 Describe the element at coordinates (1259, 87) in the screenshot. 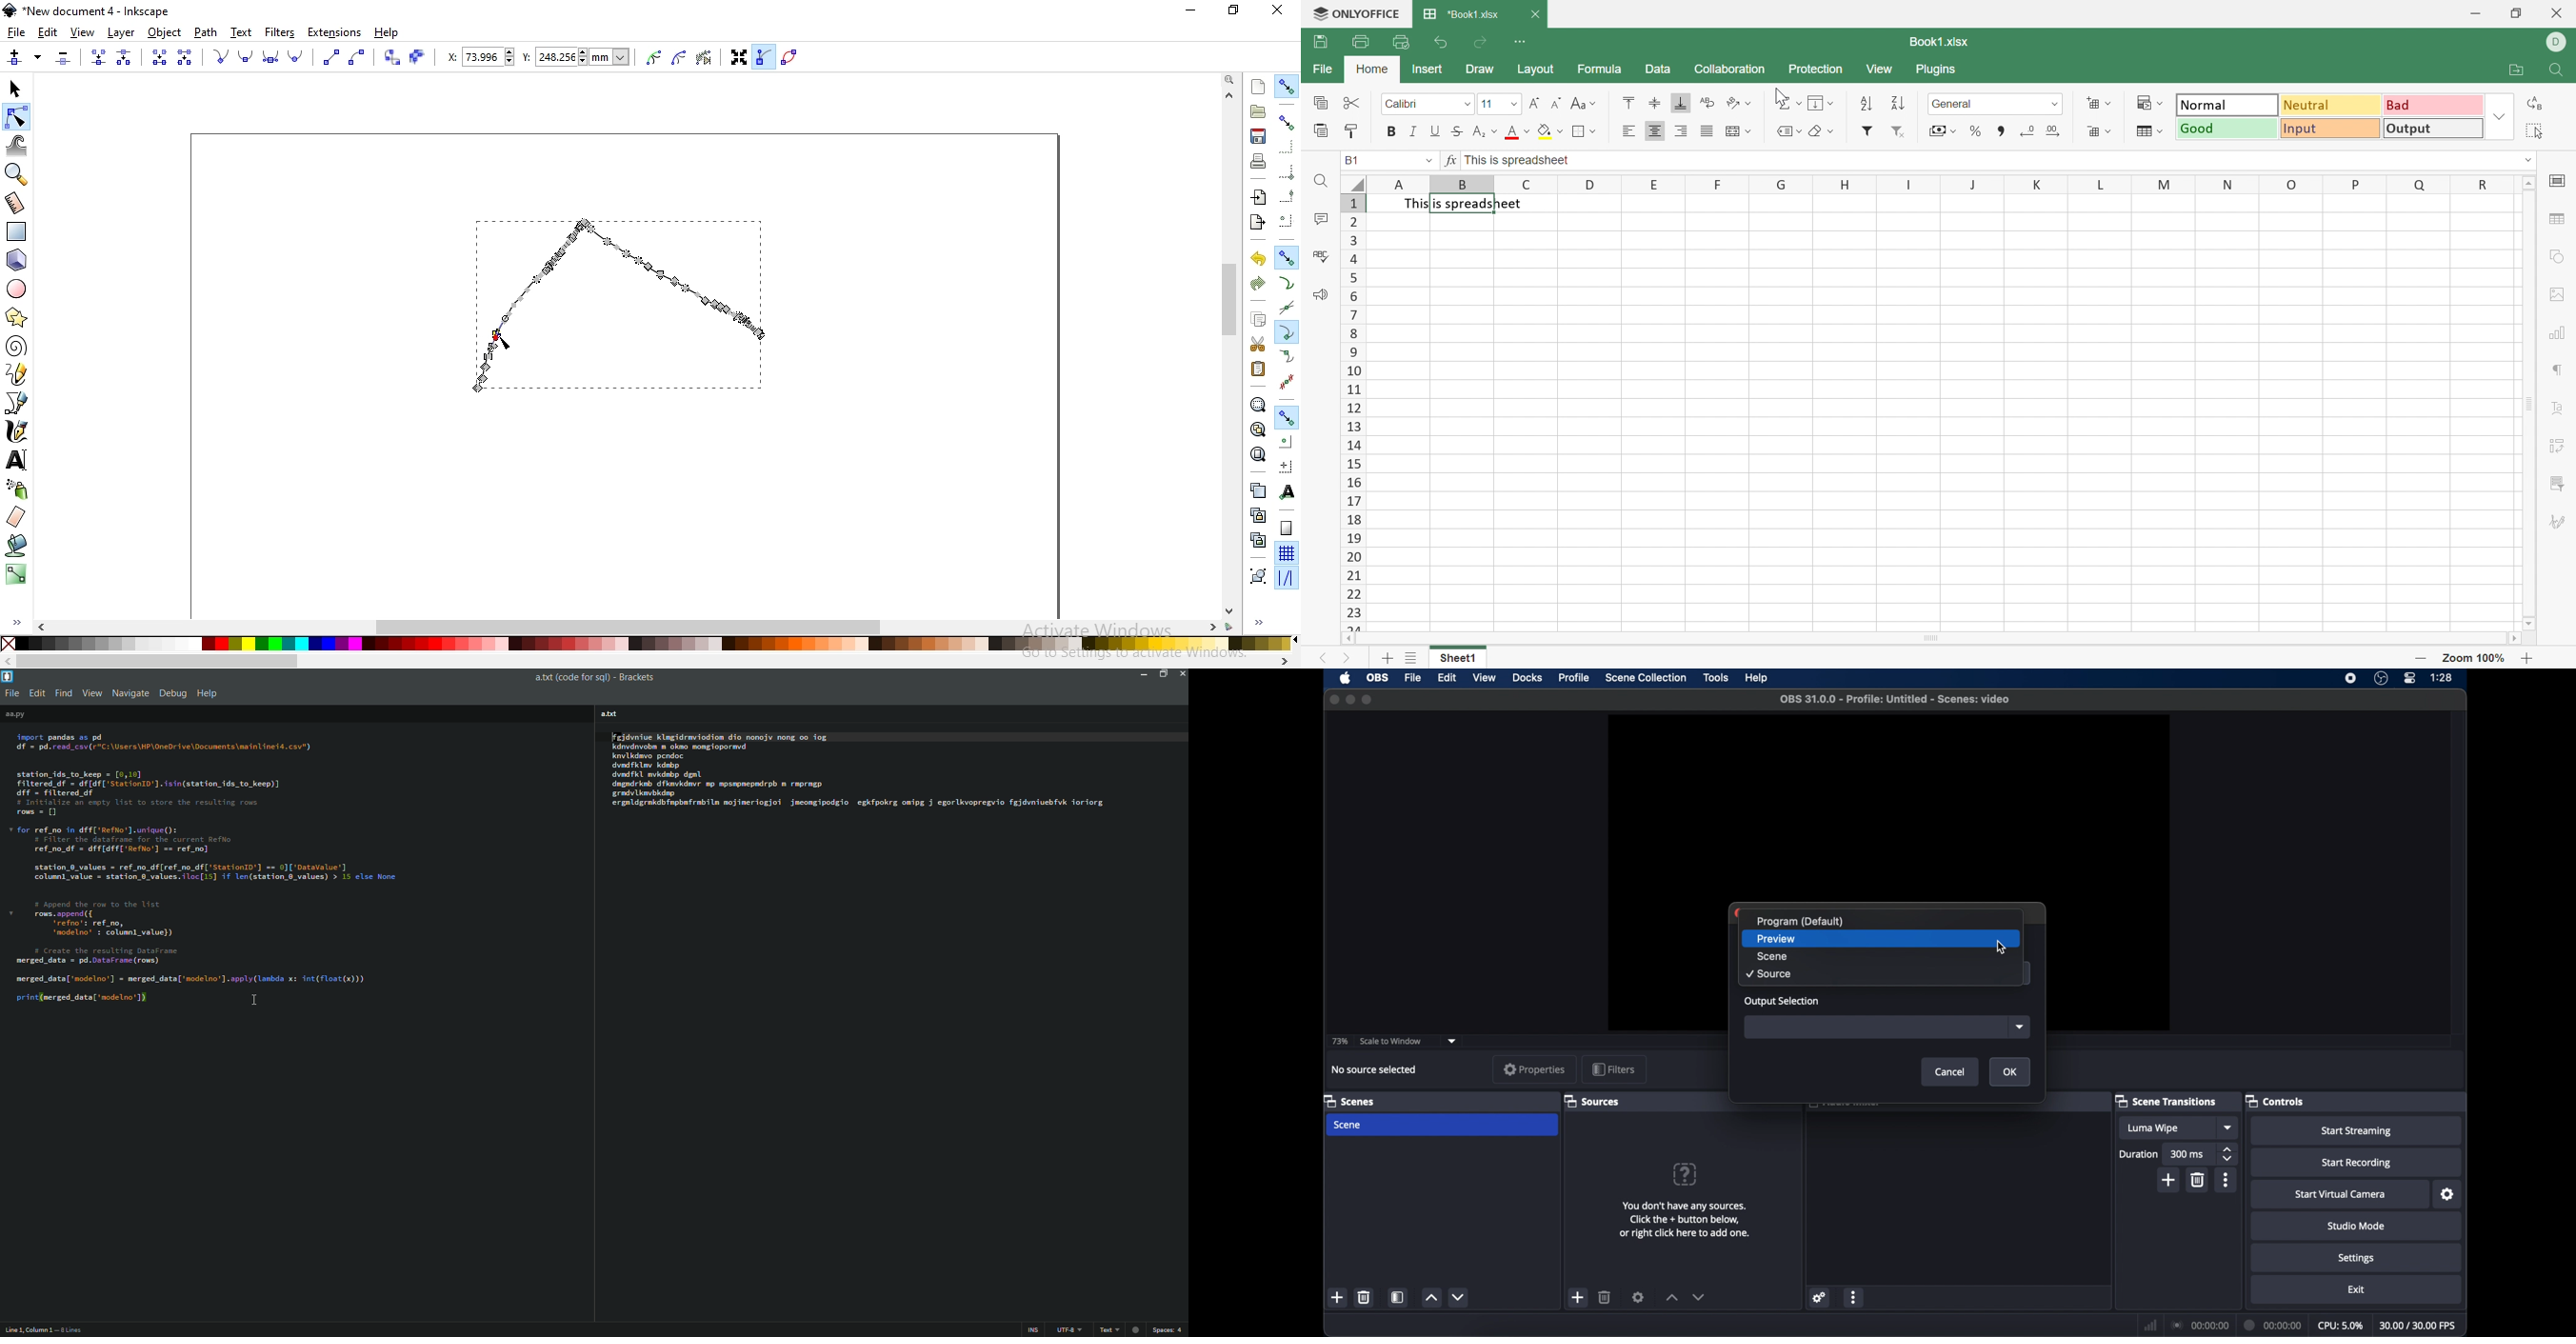

I see `create a document` at that location.